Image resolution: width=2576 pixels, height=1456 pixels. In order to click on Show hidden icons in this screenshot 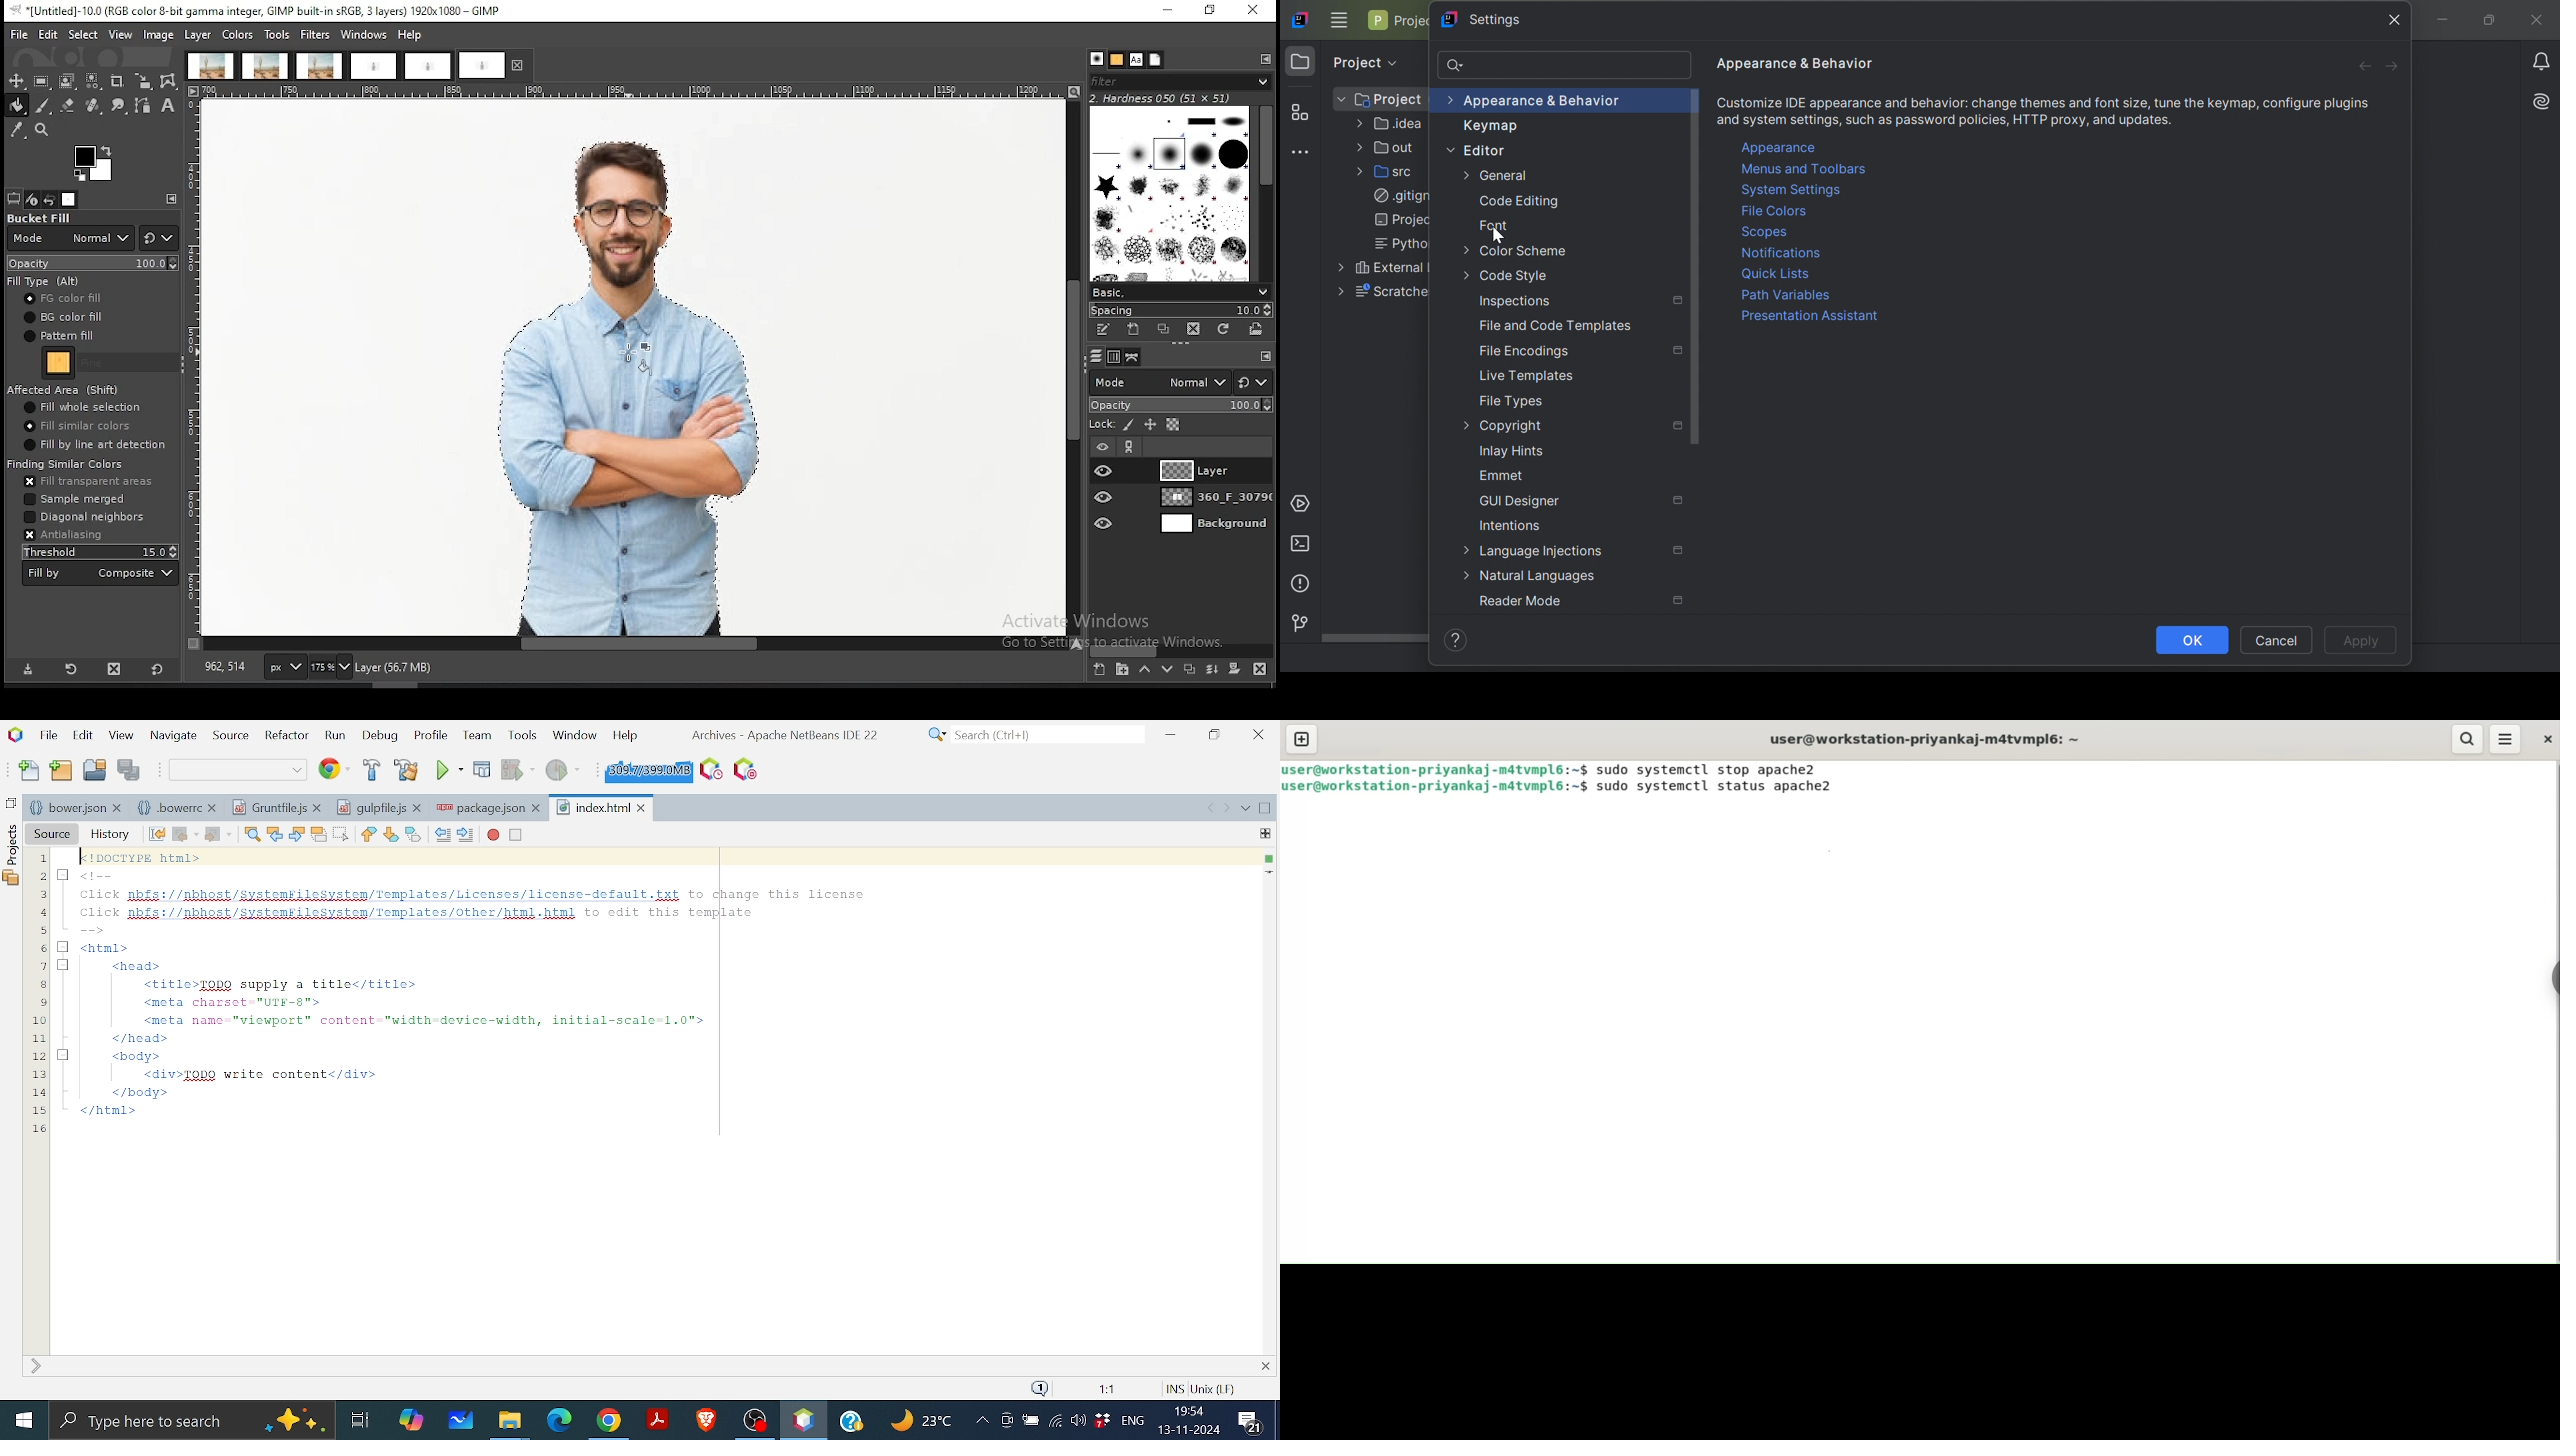, I will do `click(982, 1424)`.